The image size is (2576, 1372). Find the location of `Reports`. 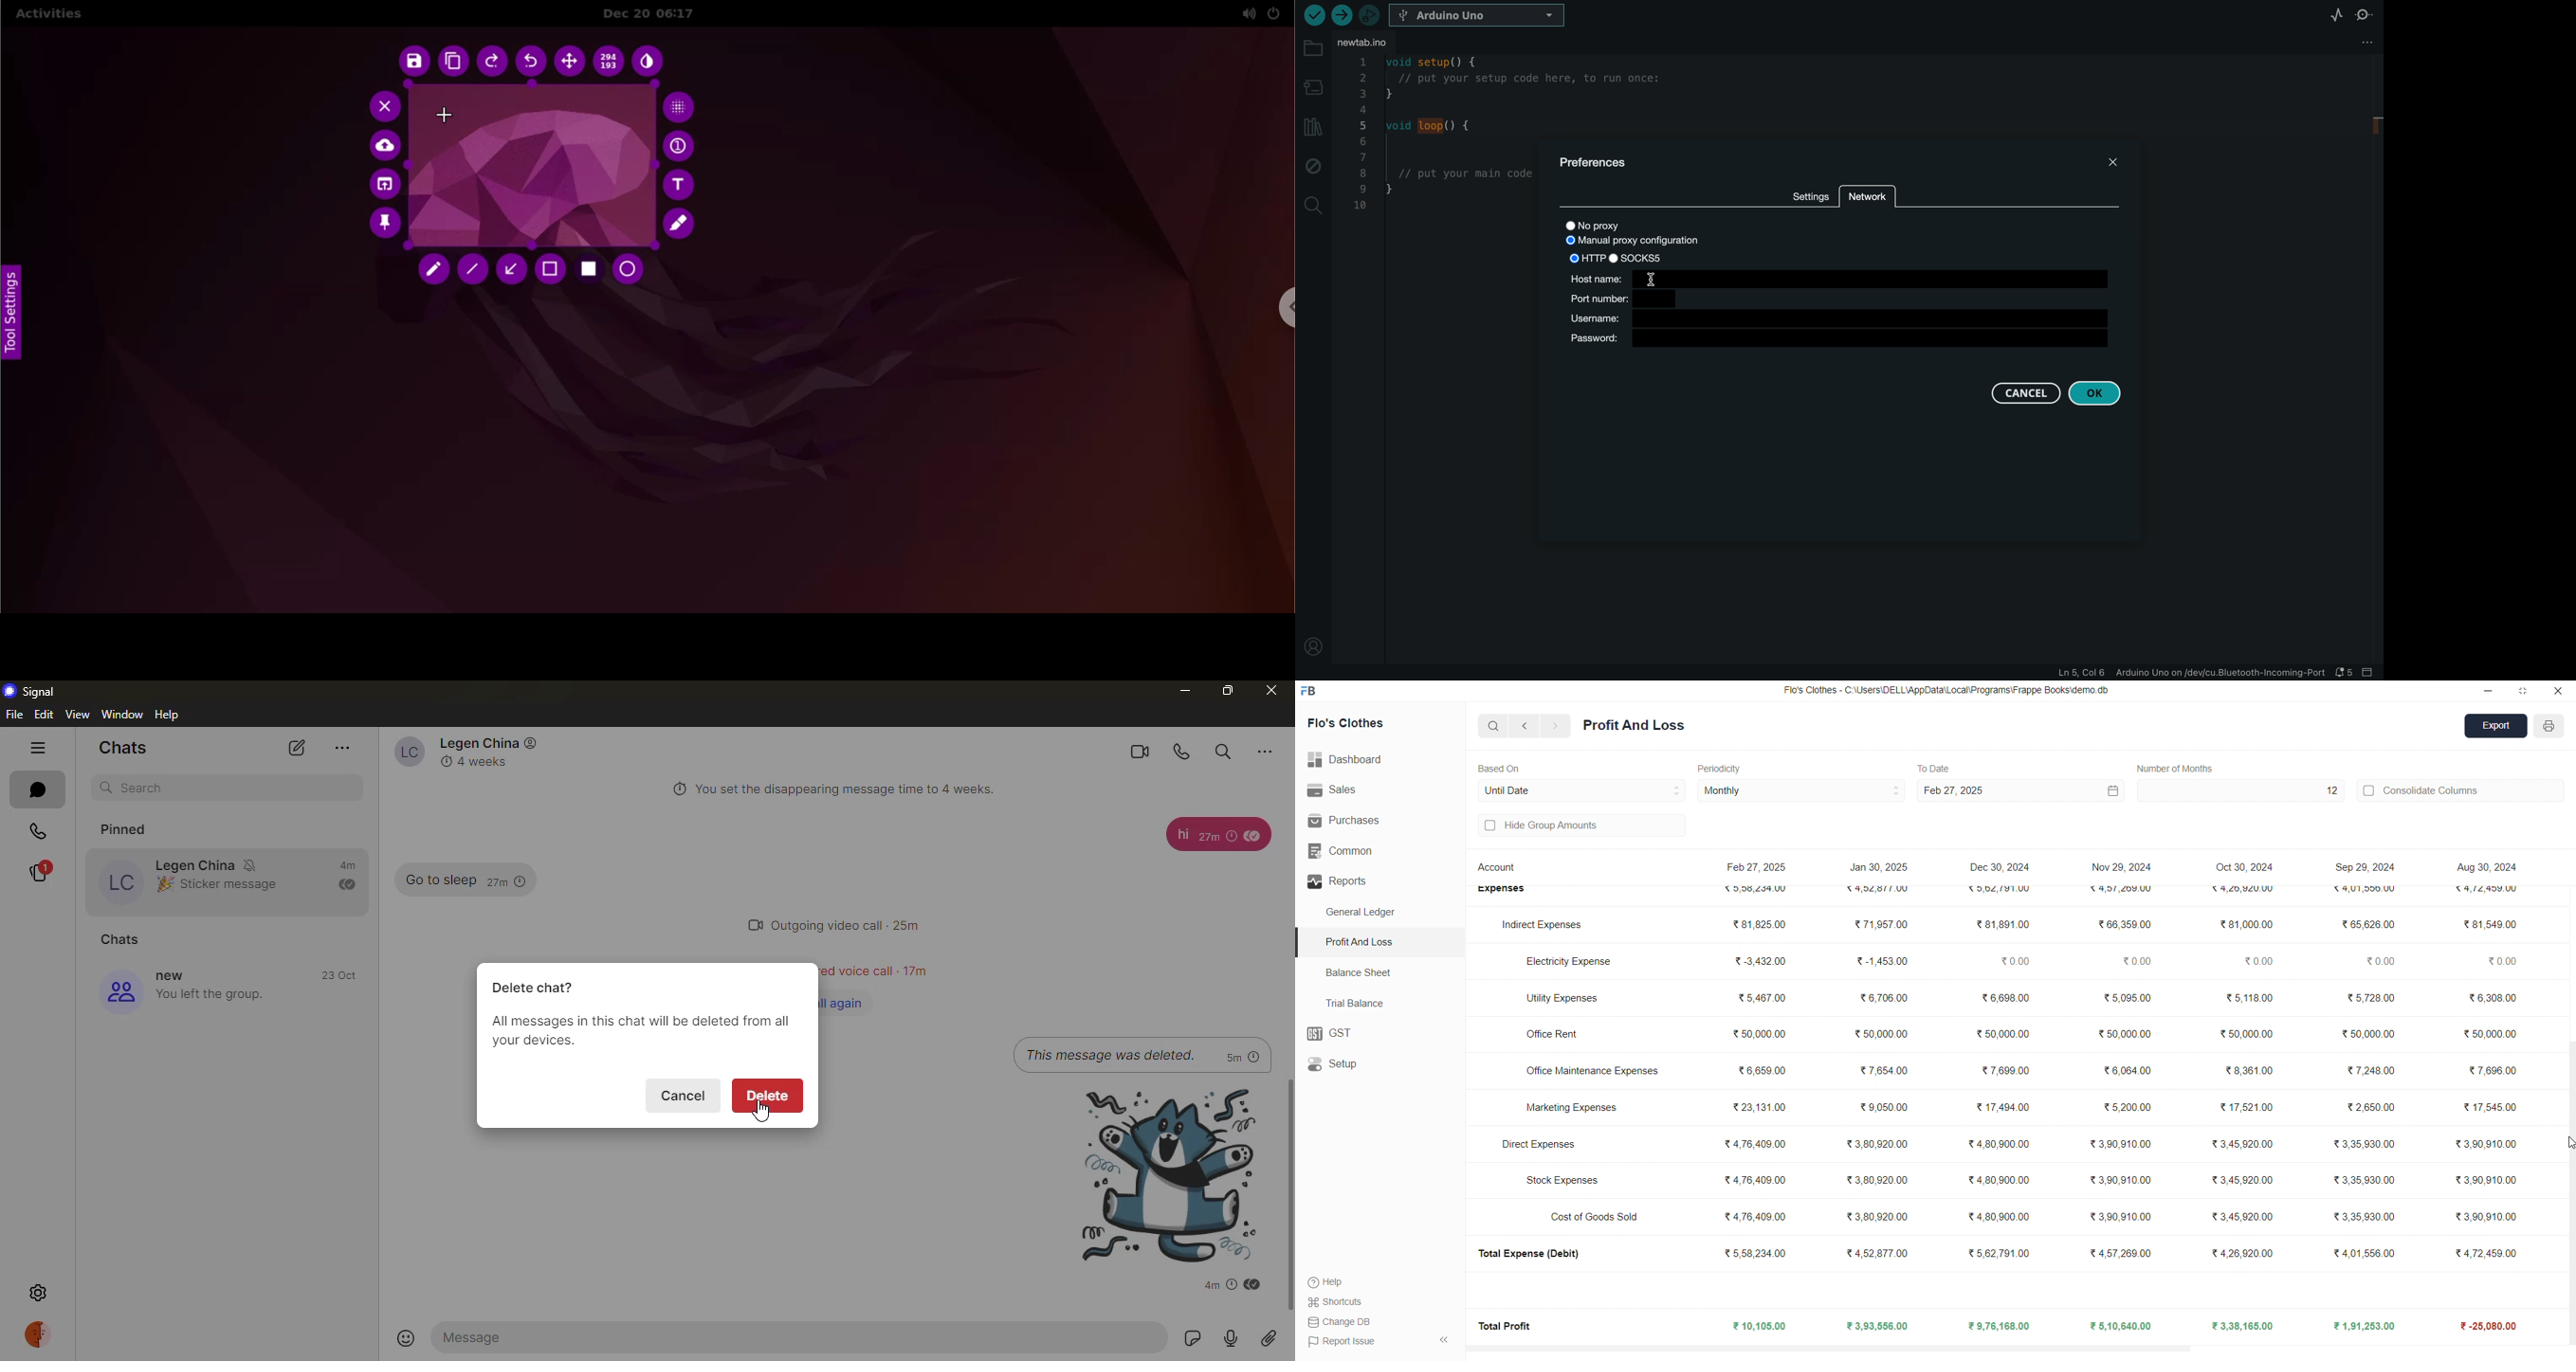

Reports is located at coordinates (1375, 881).